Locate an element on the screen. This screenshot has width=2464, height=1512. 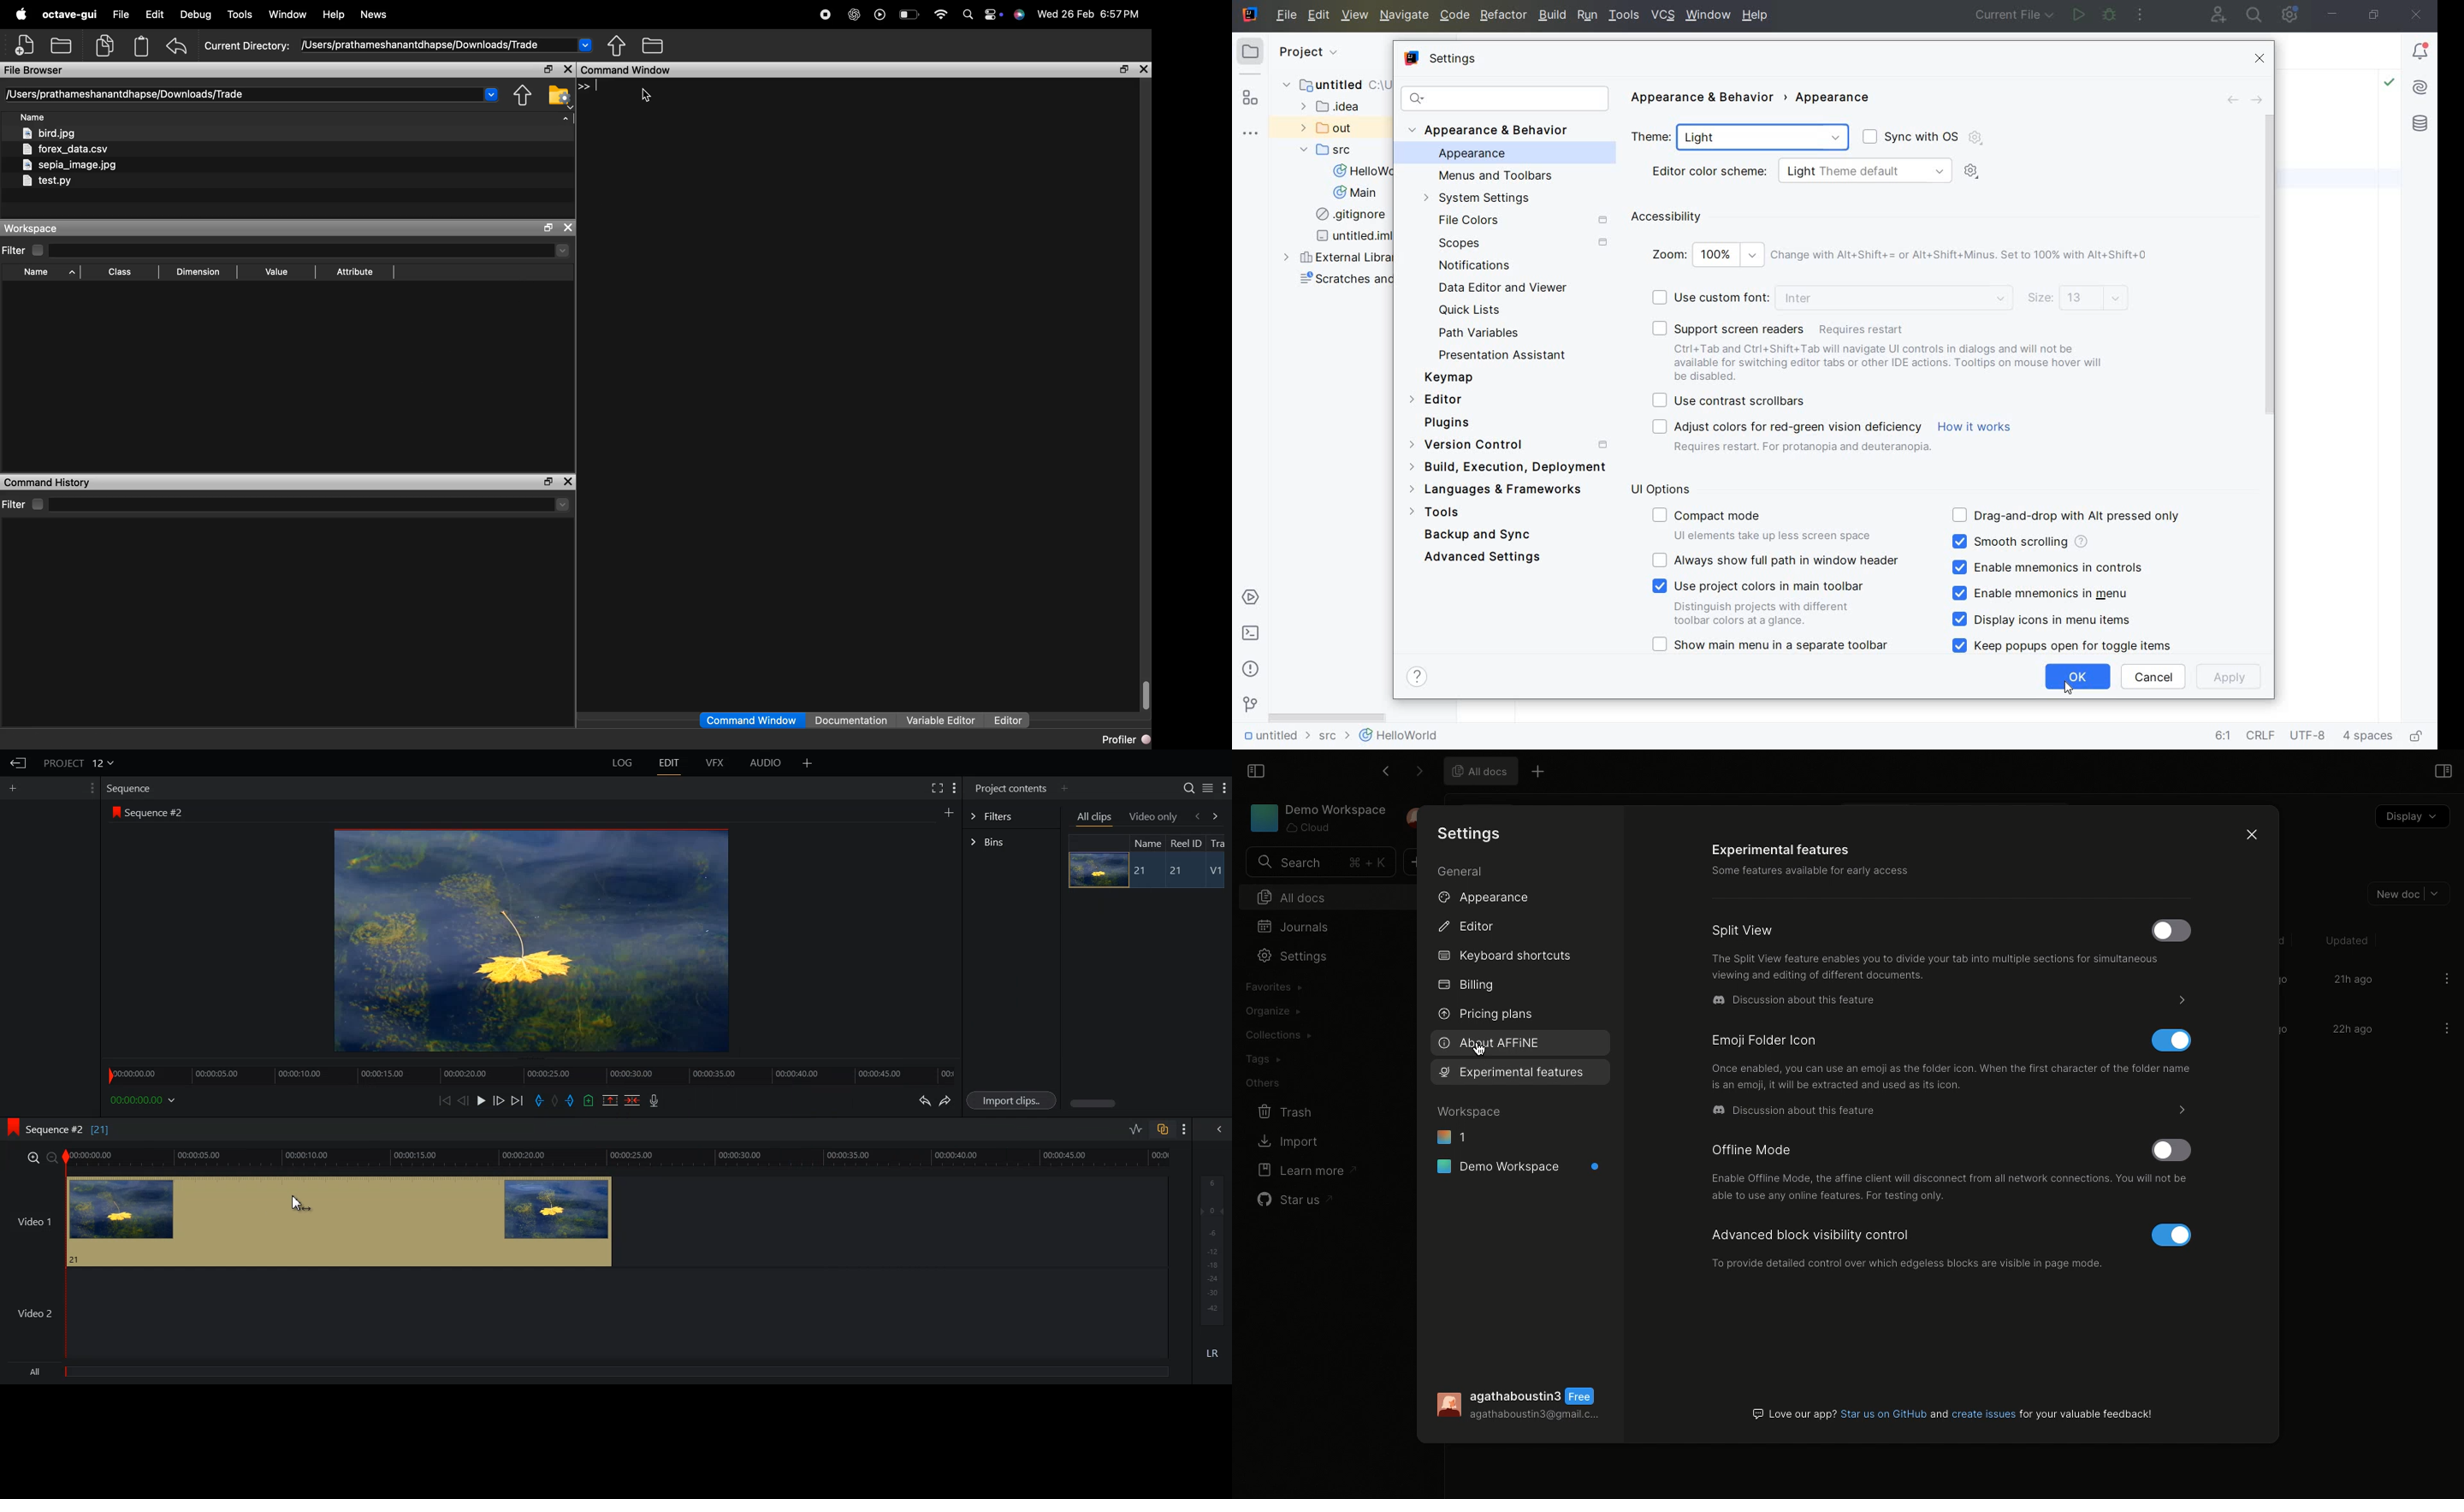
backward is located at coordinates (1196, 816).